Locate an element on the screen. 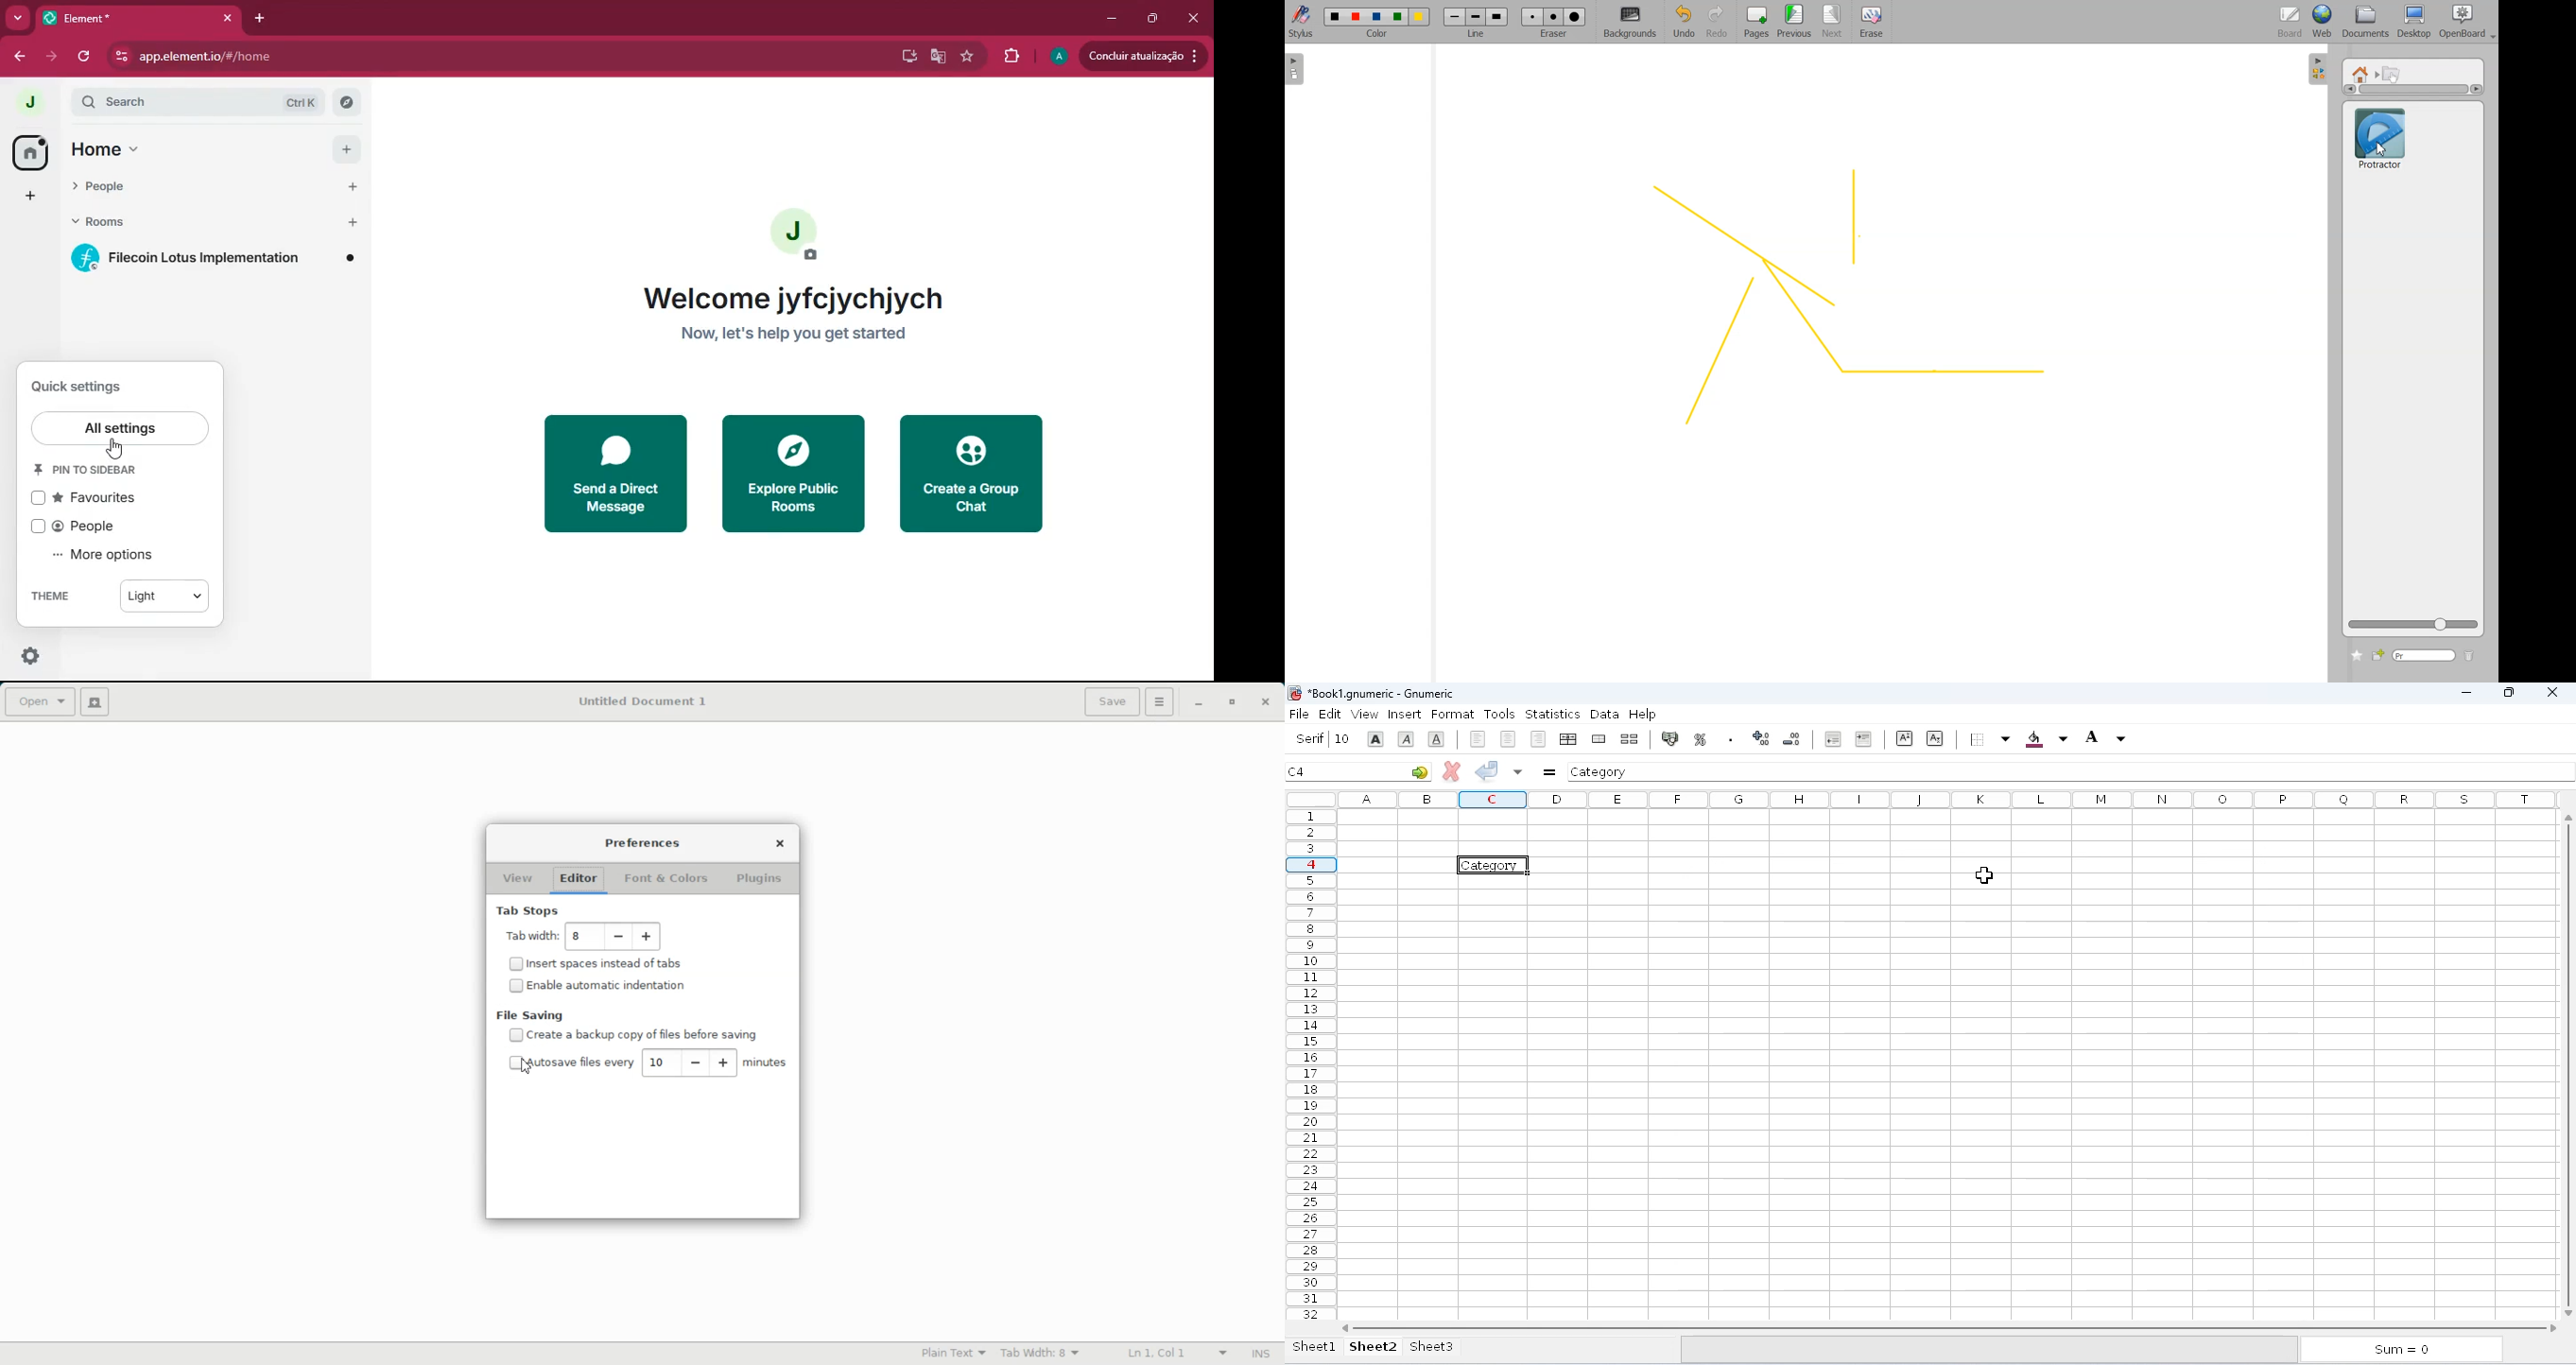  Preferences is located at coordinates (644, 844).